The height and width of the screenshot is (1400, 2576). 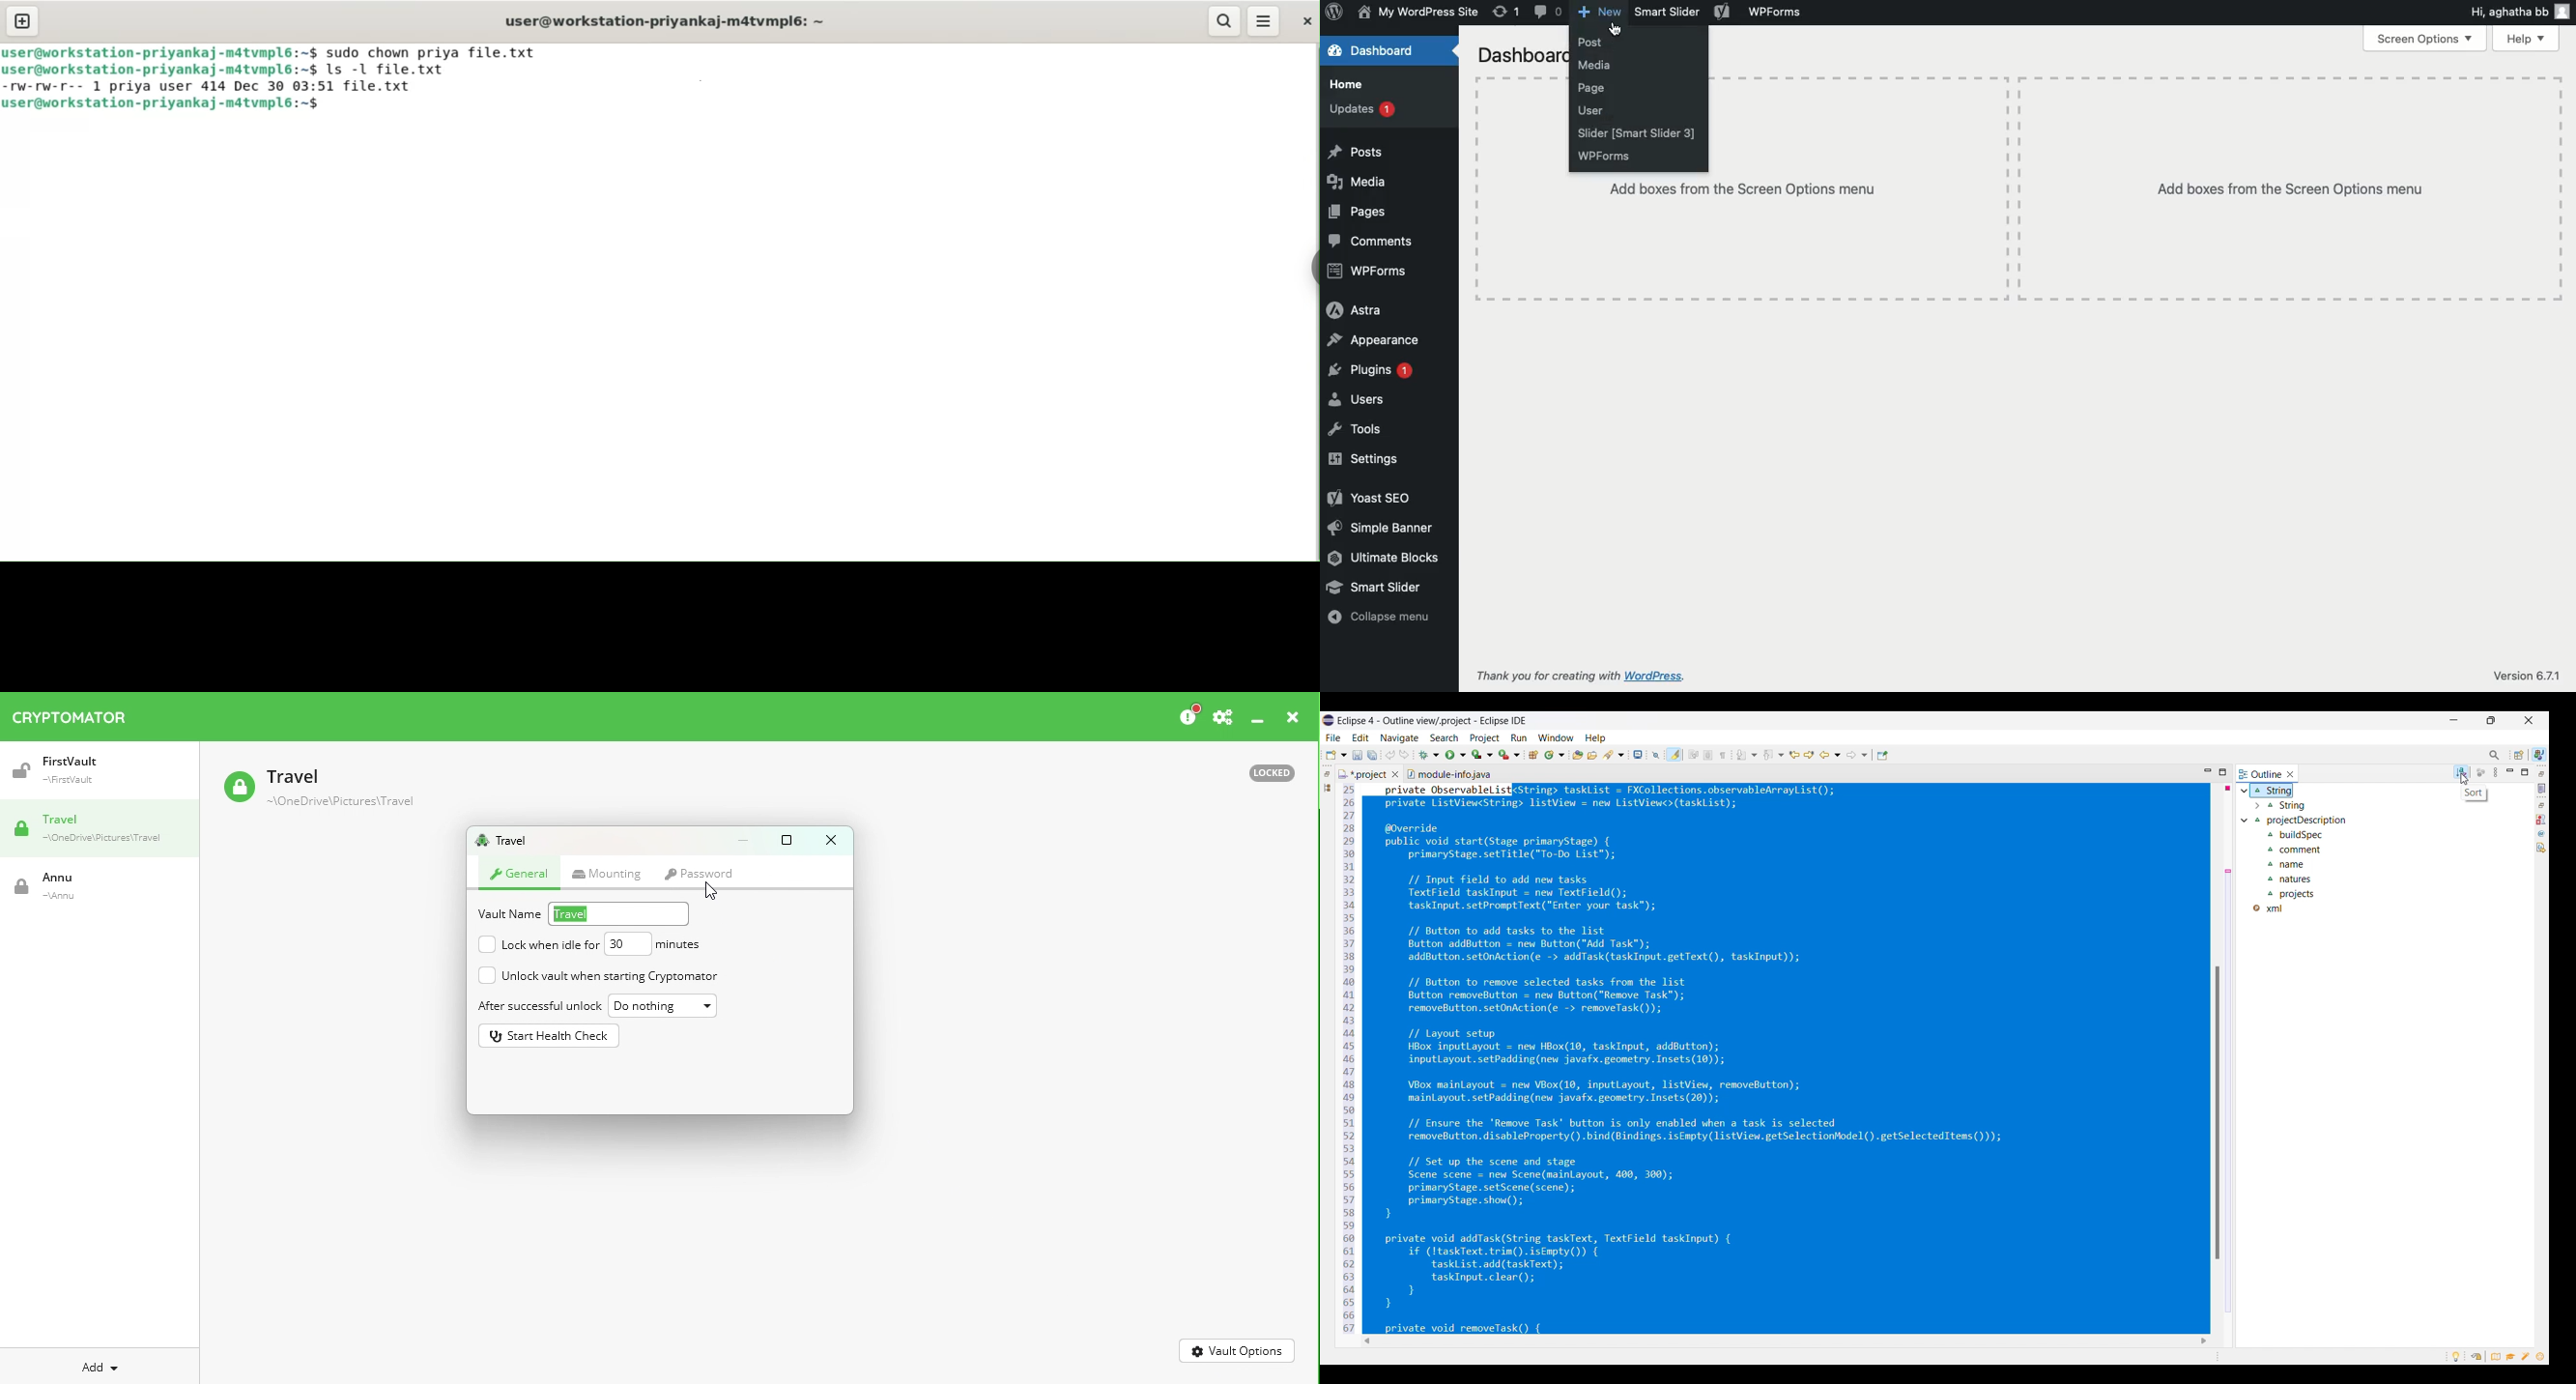 What do you see at coordinates (1433, 721) in the screenshot?
I see `Project name and software name` at bounding box center [1433, 721].